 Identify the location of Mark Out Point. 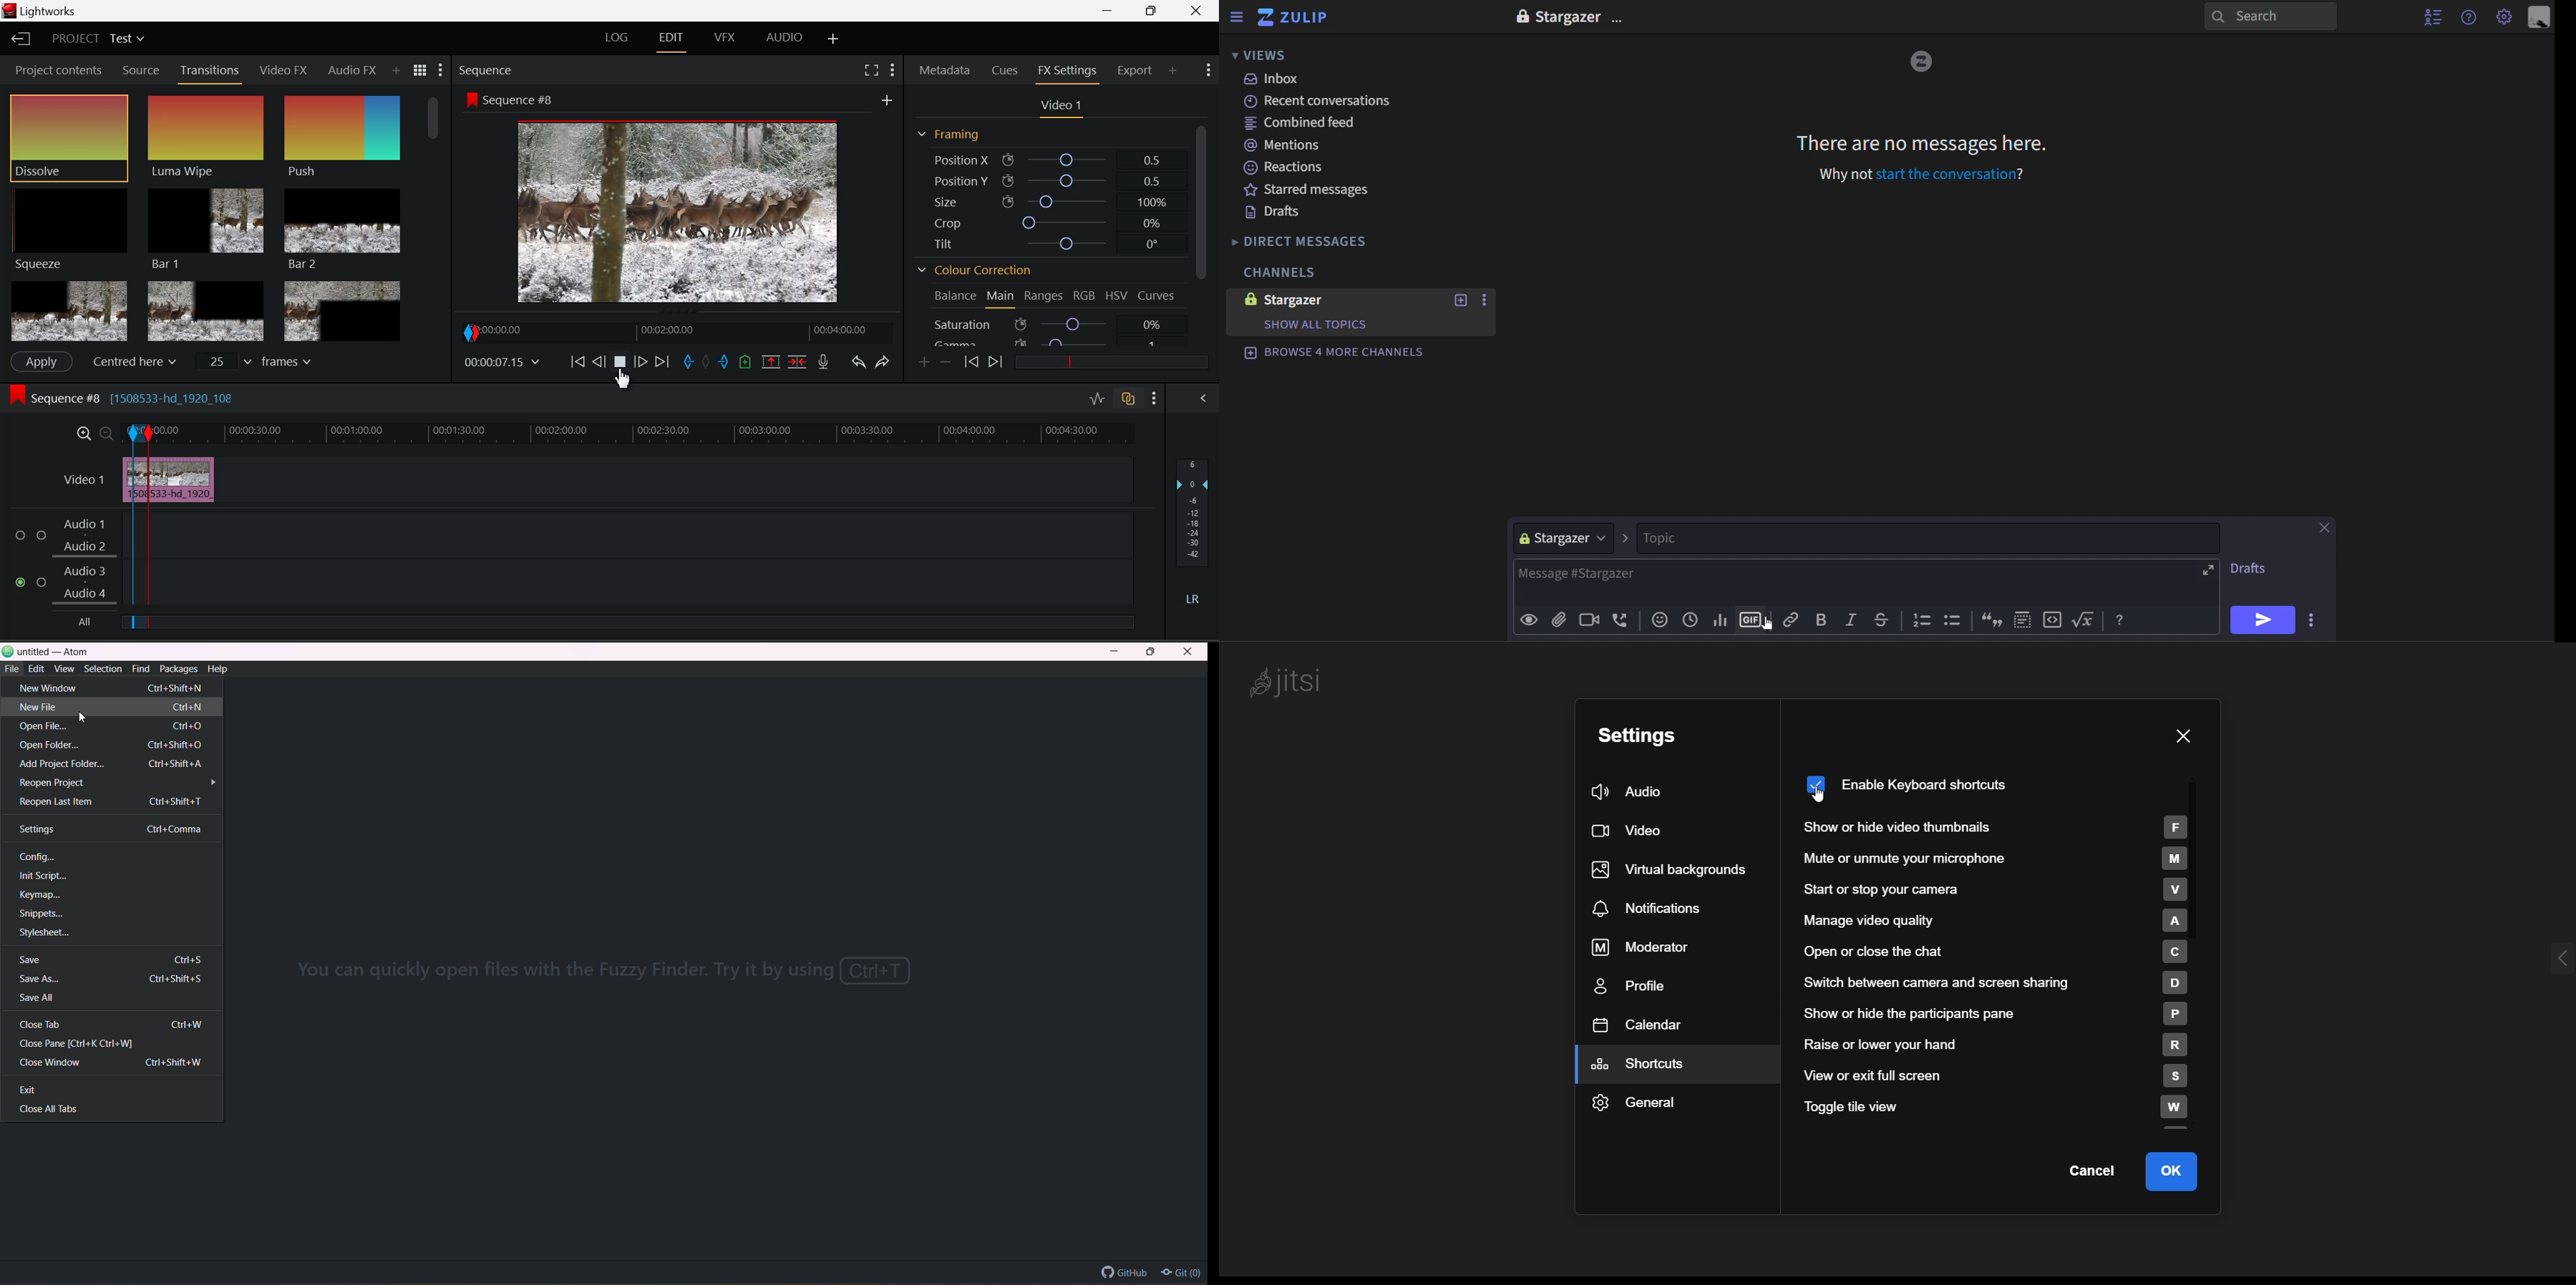
(149, 529).